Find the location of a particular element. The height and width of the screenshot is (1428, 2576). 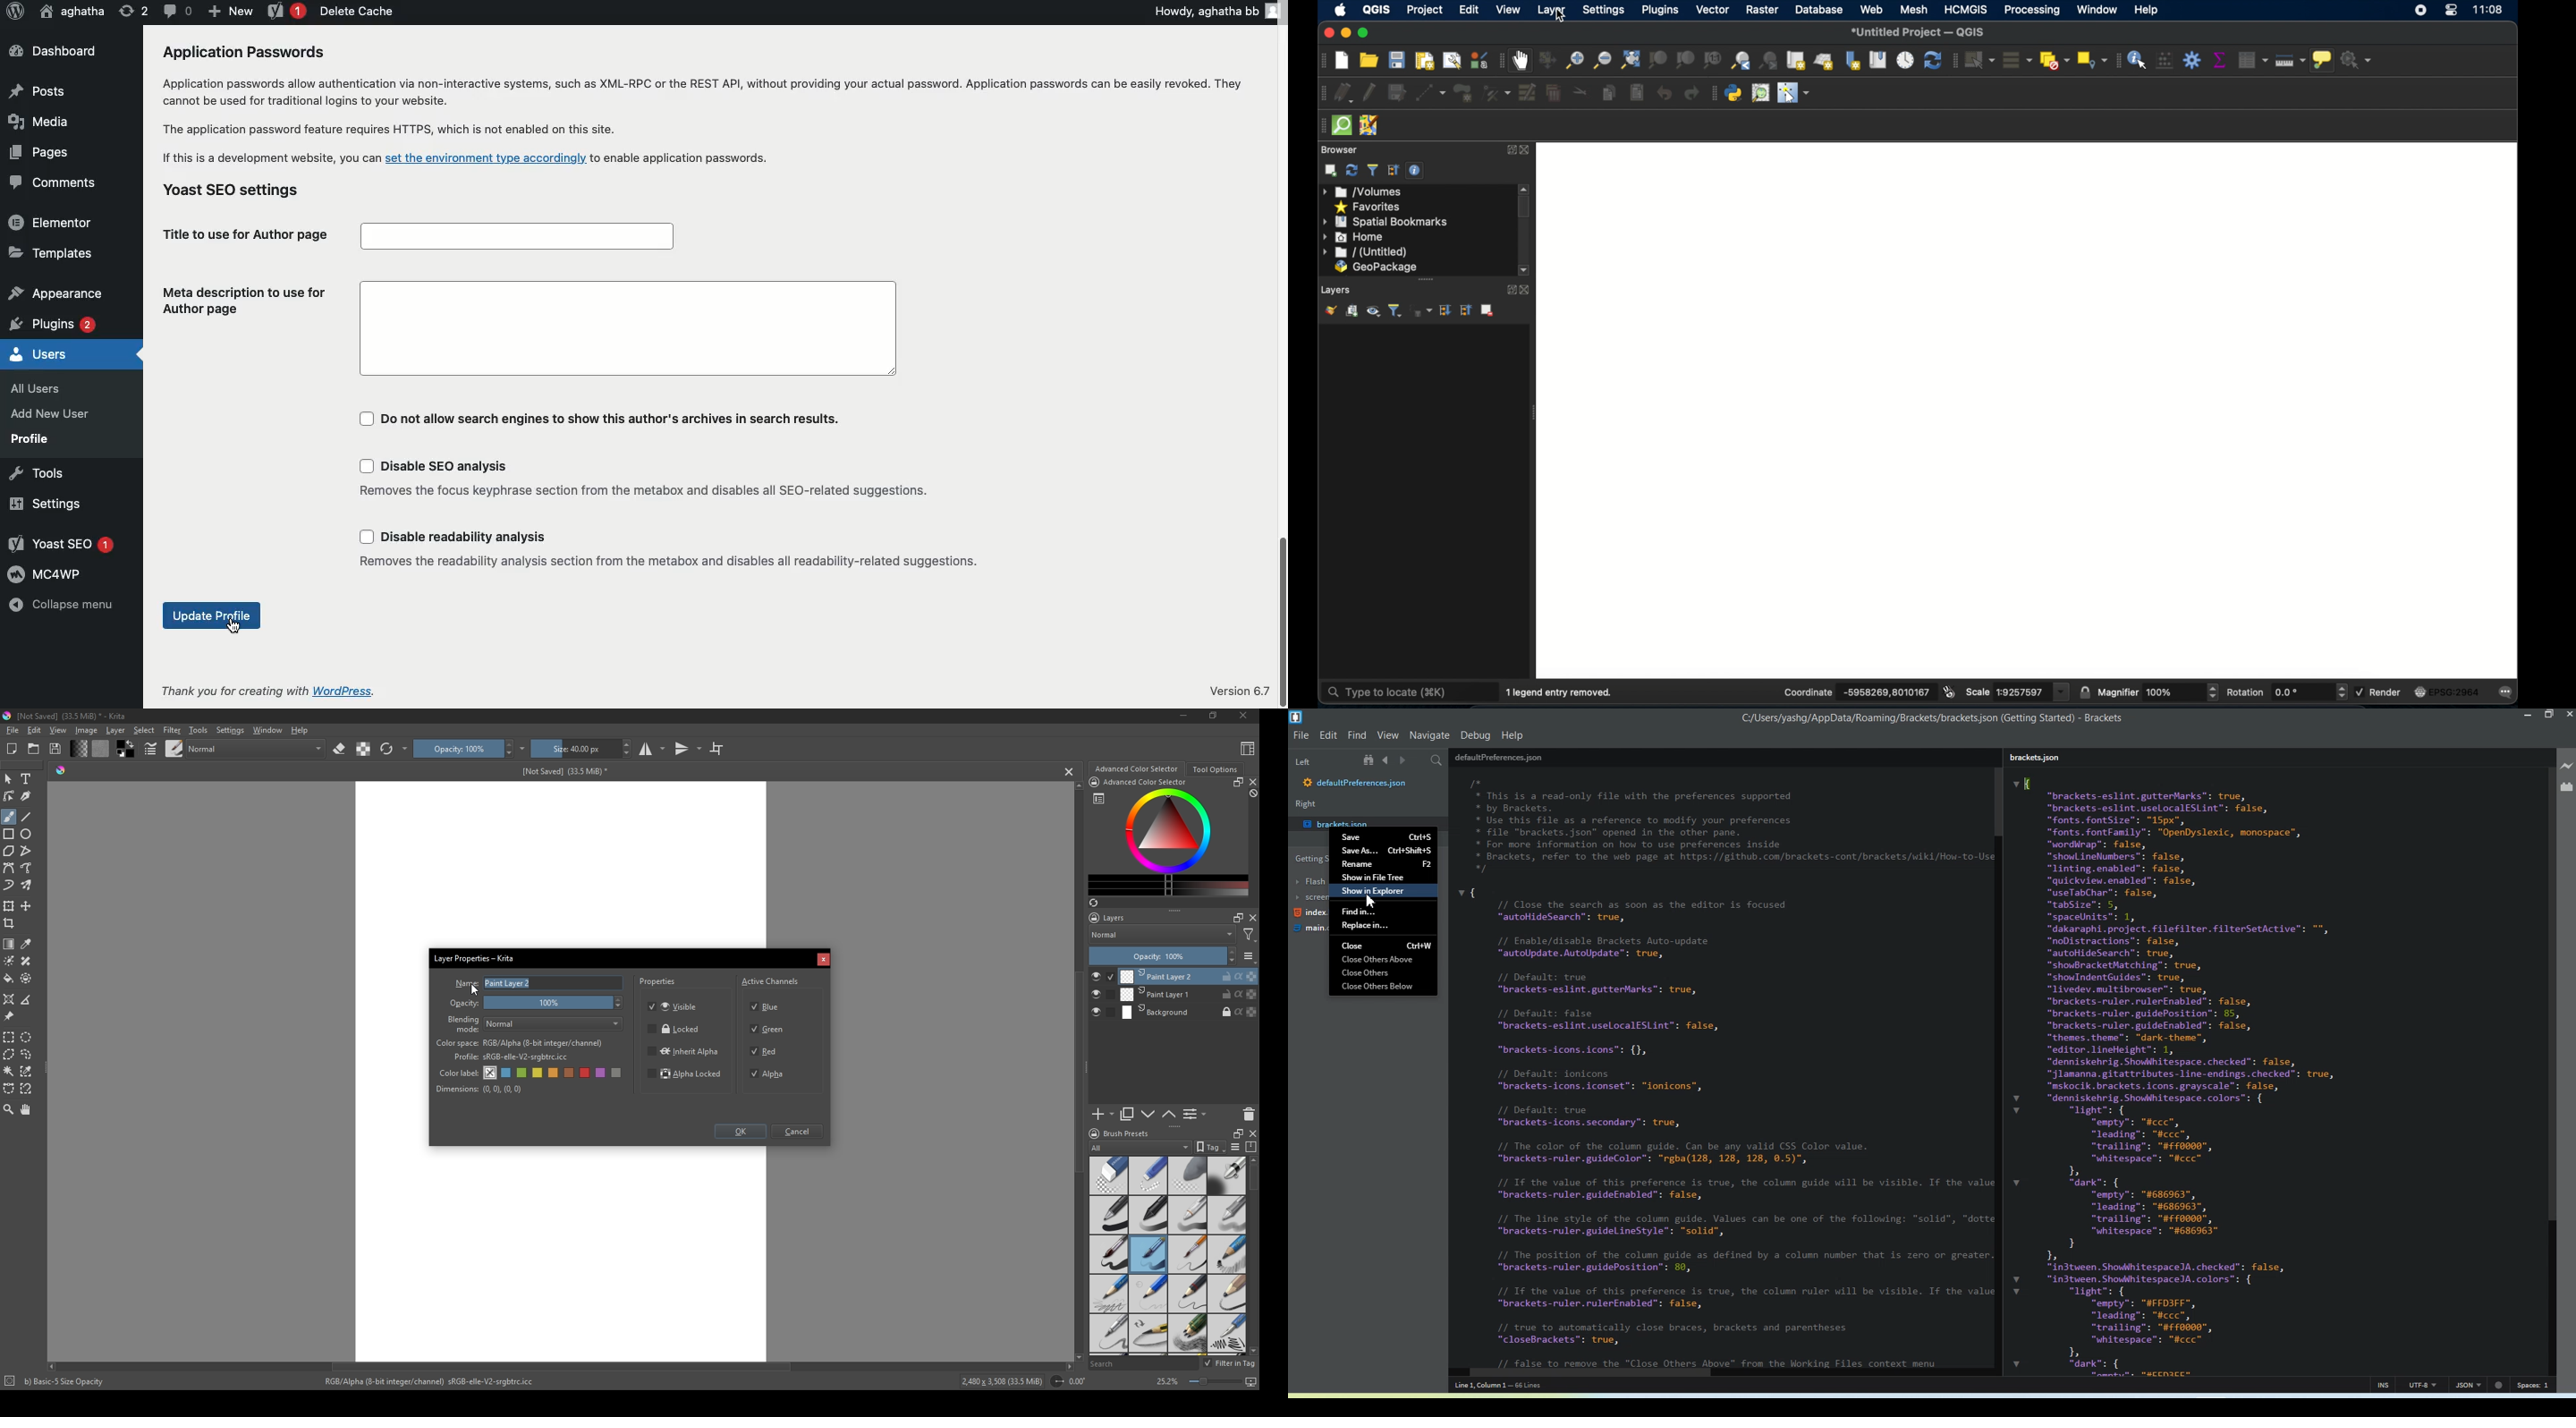

scroll down arrow is located at coordinates (1526, 270).